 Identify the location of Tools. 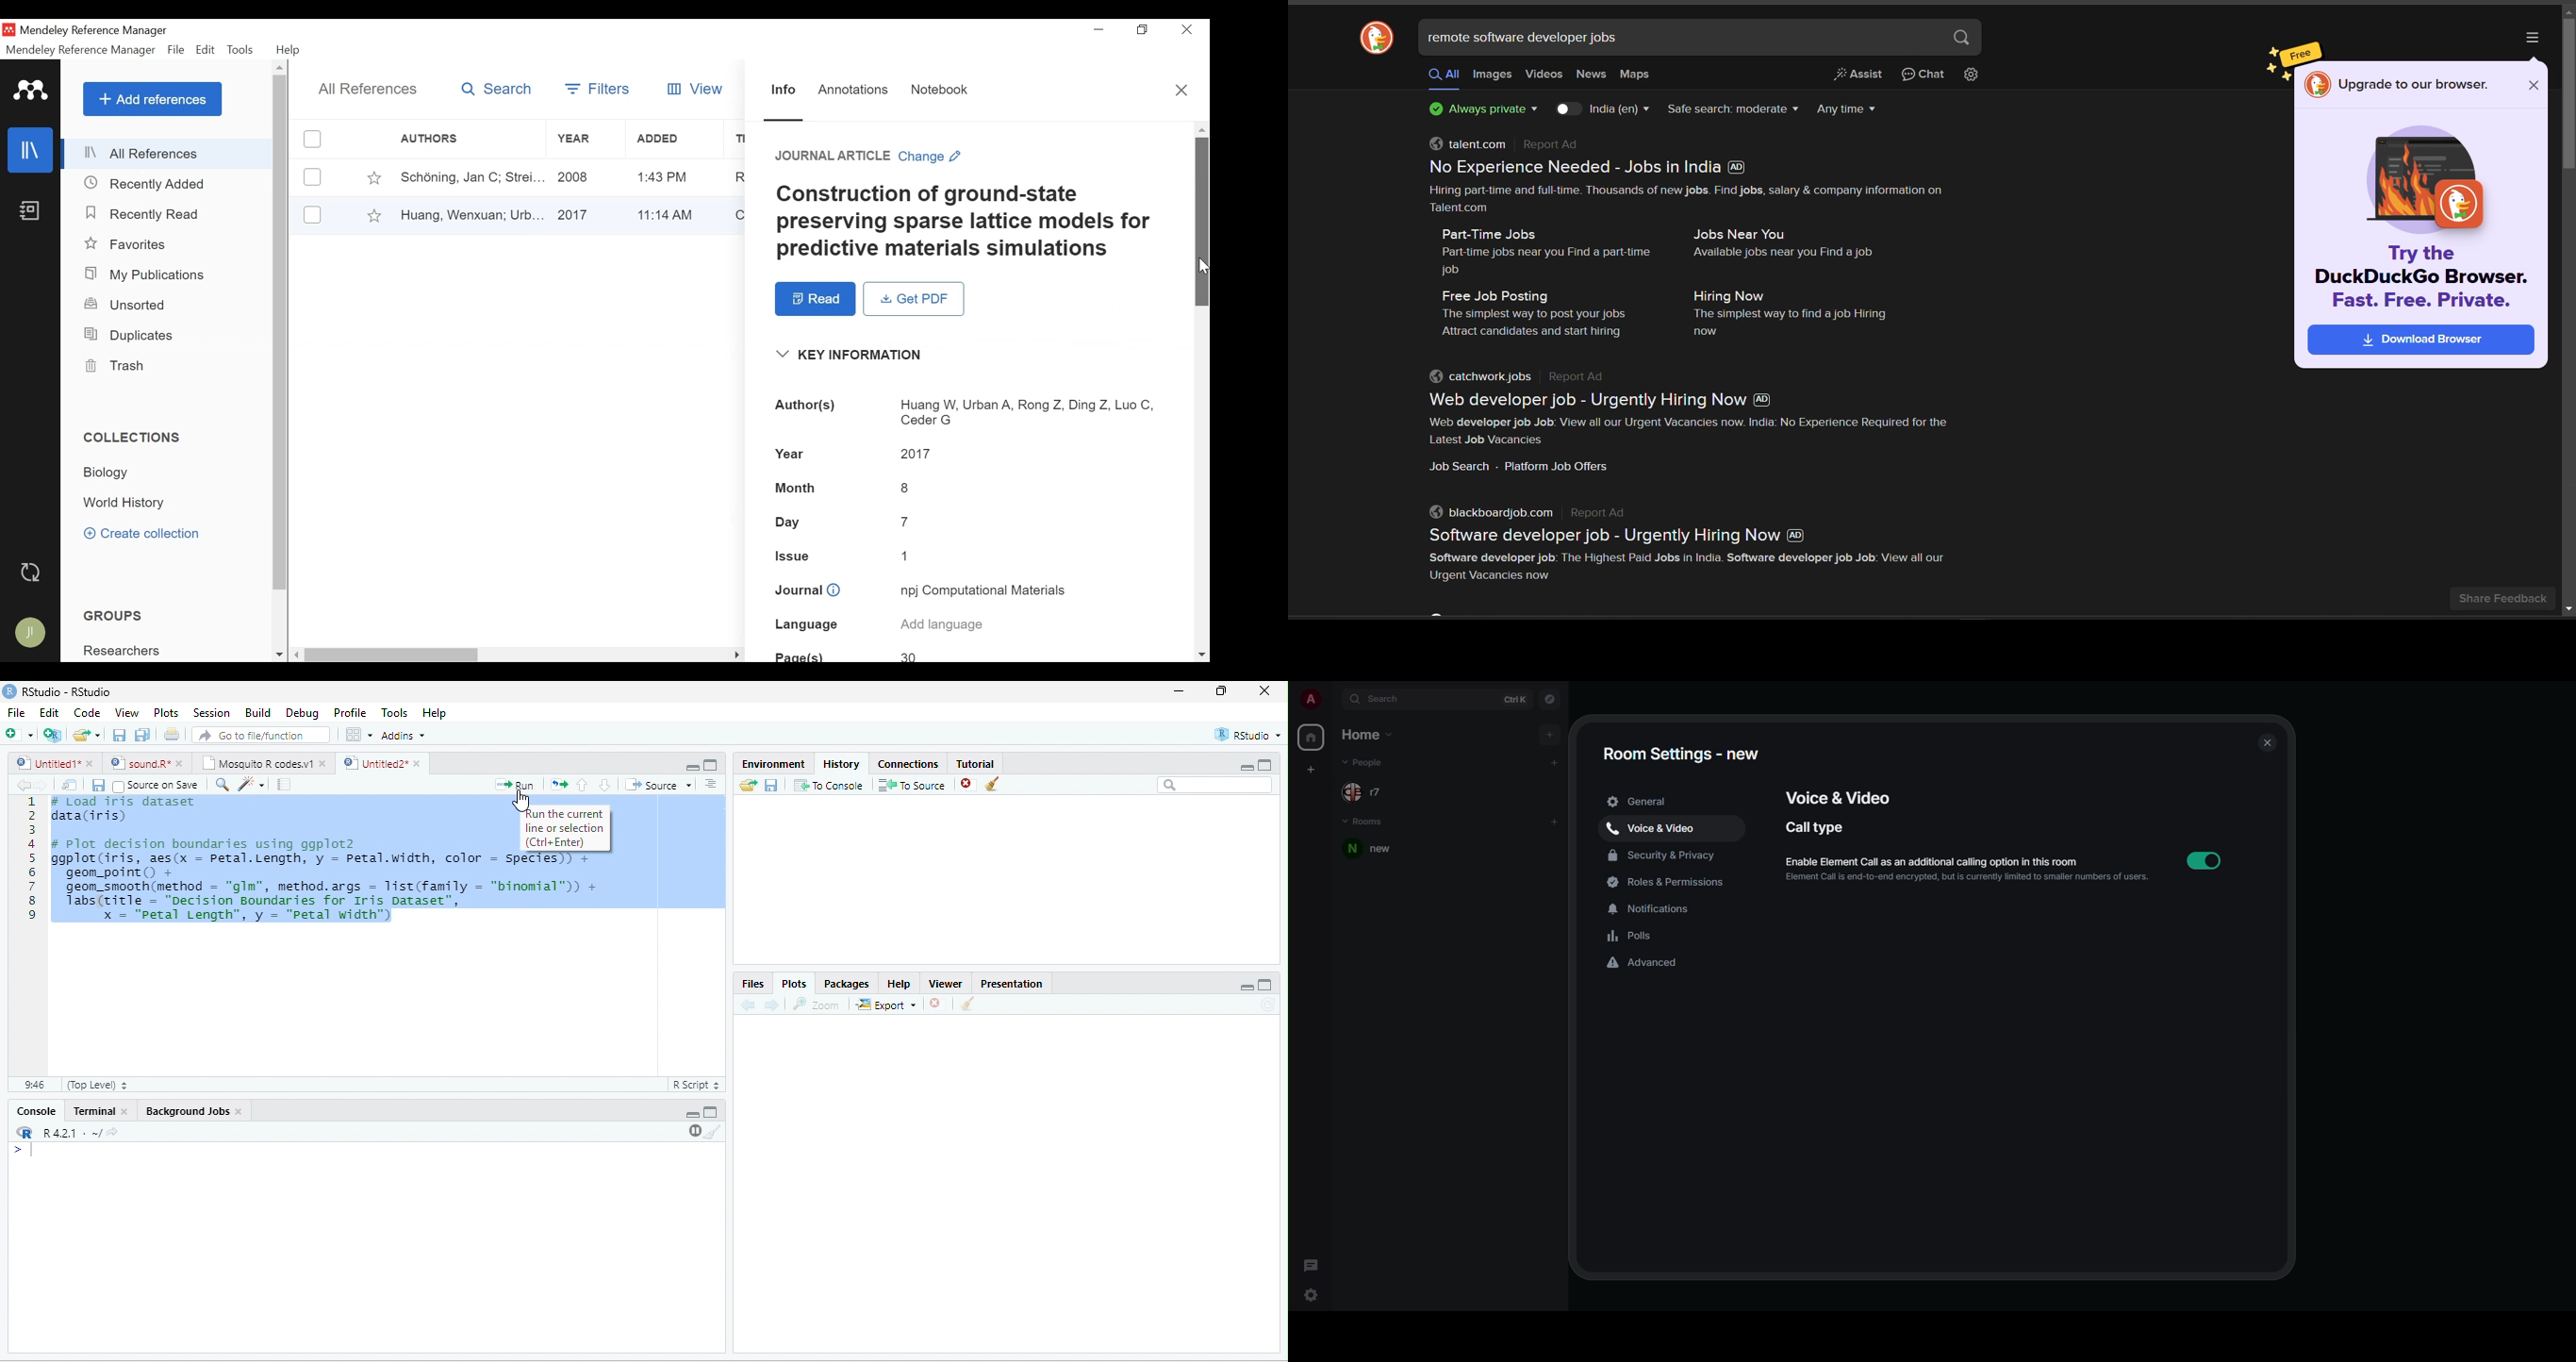
(396, 713).